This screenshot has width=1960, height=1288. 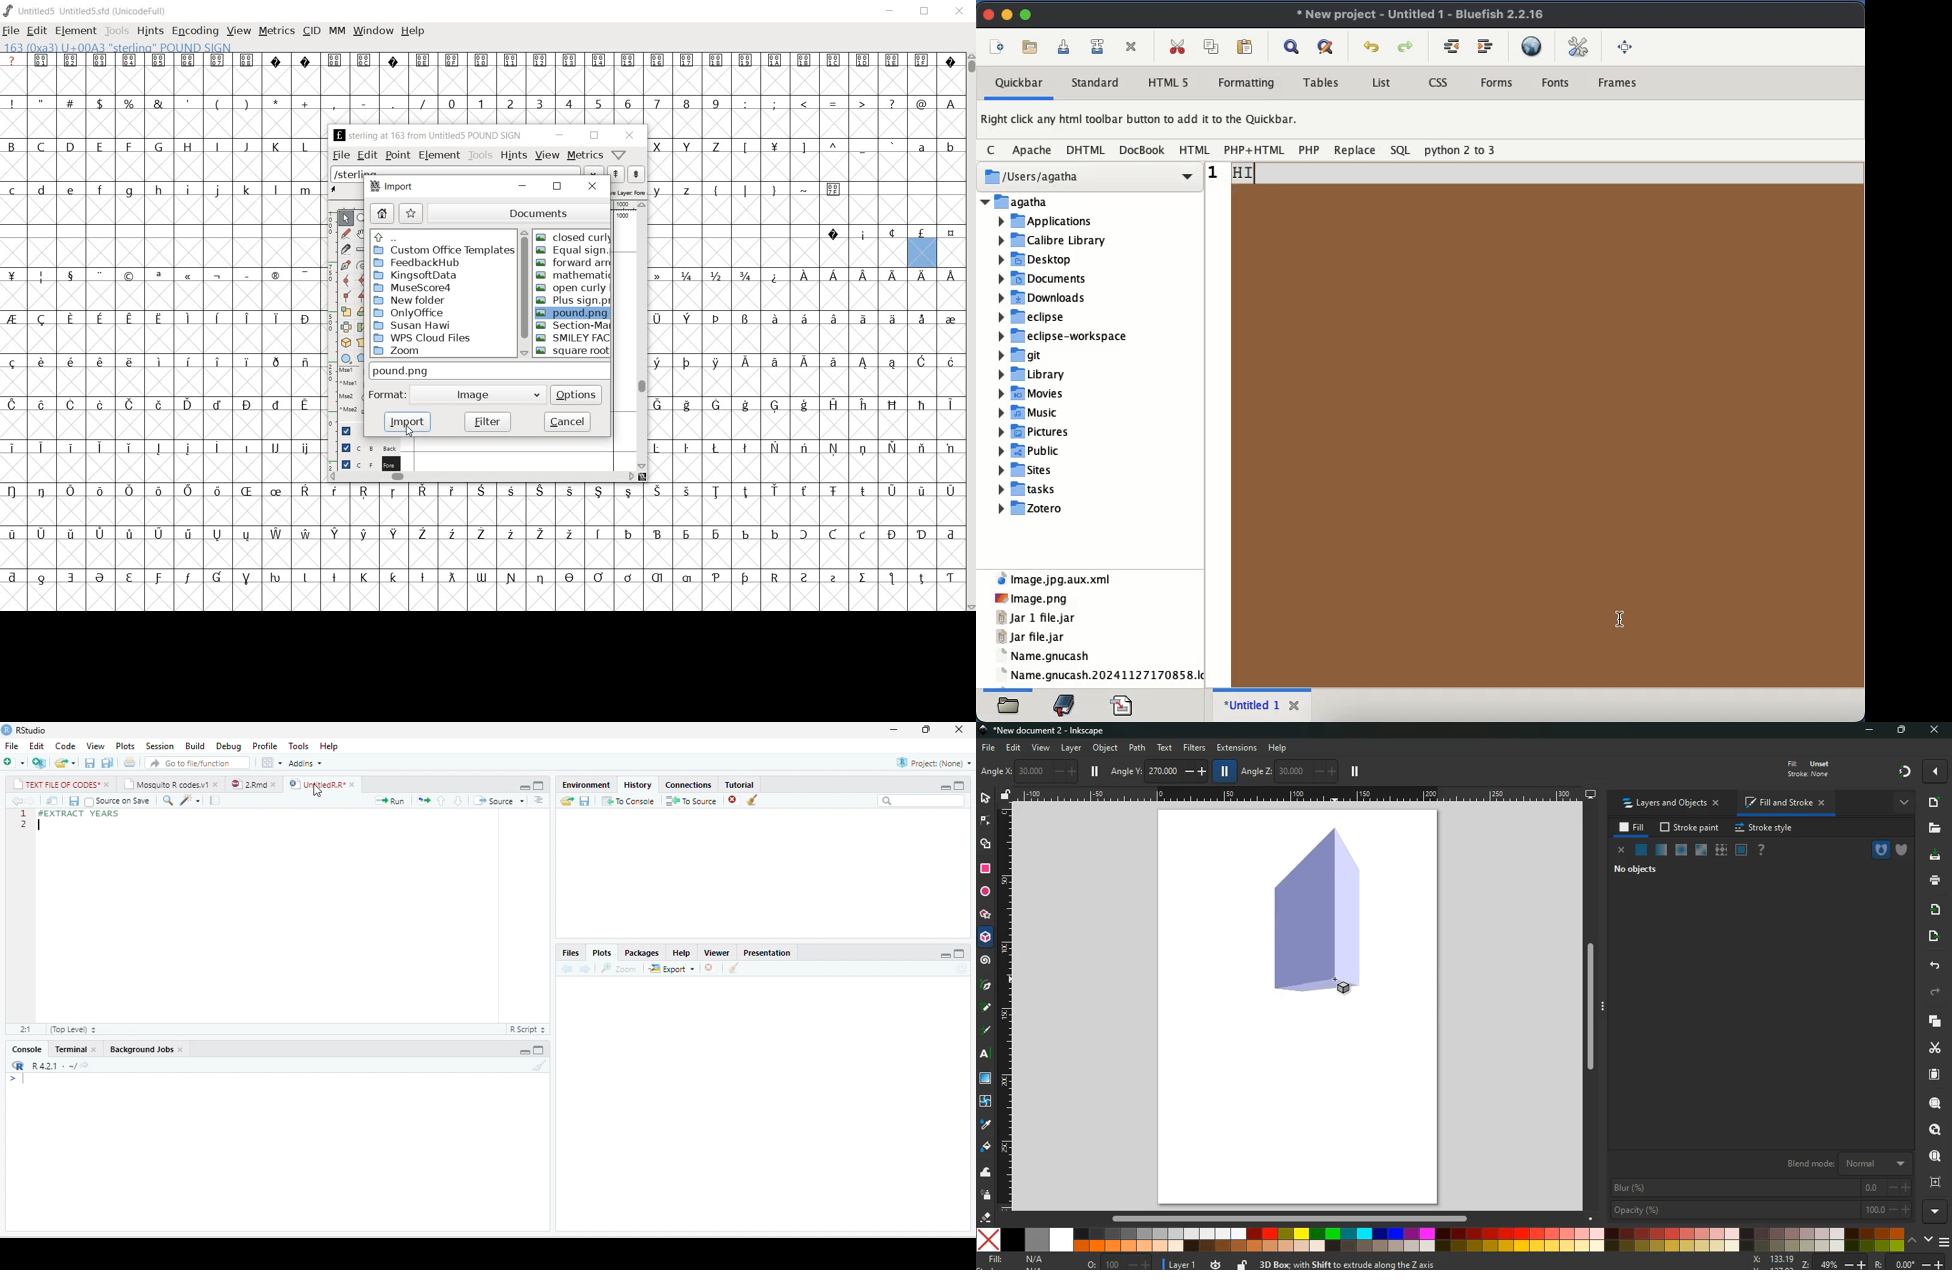 What do you see at coordinates (569, 325) in the screenshot?
I see `Section-Mz` at bounding box center [569, 325].